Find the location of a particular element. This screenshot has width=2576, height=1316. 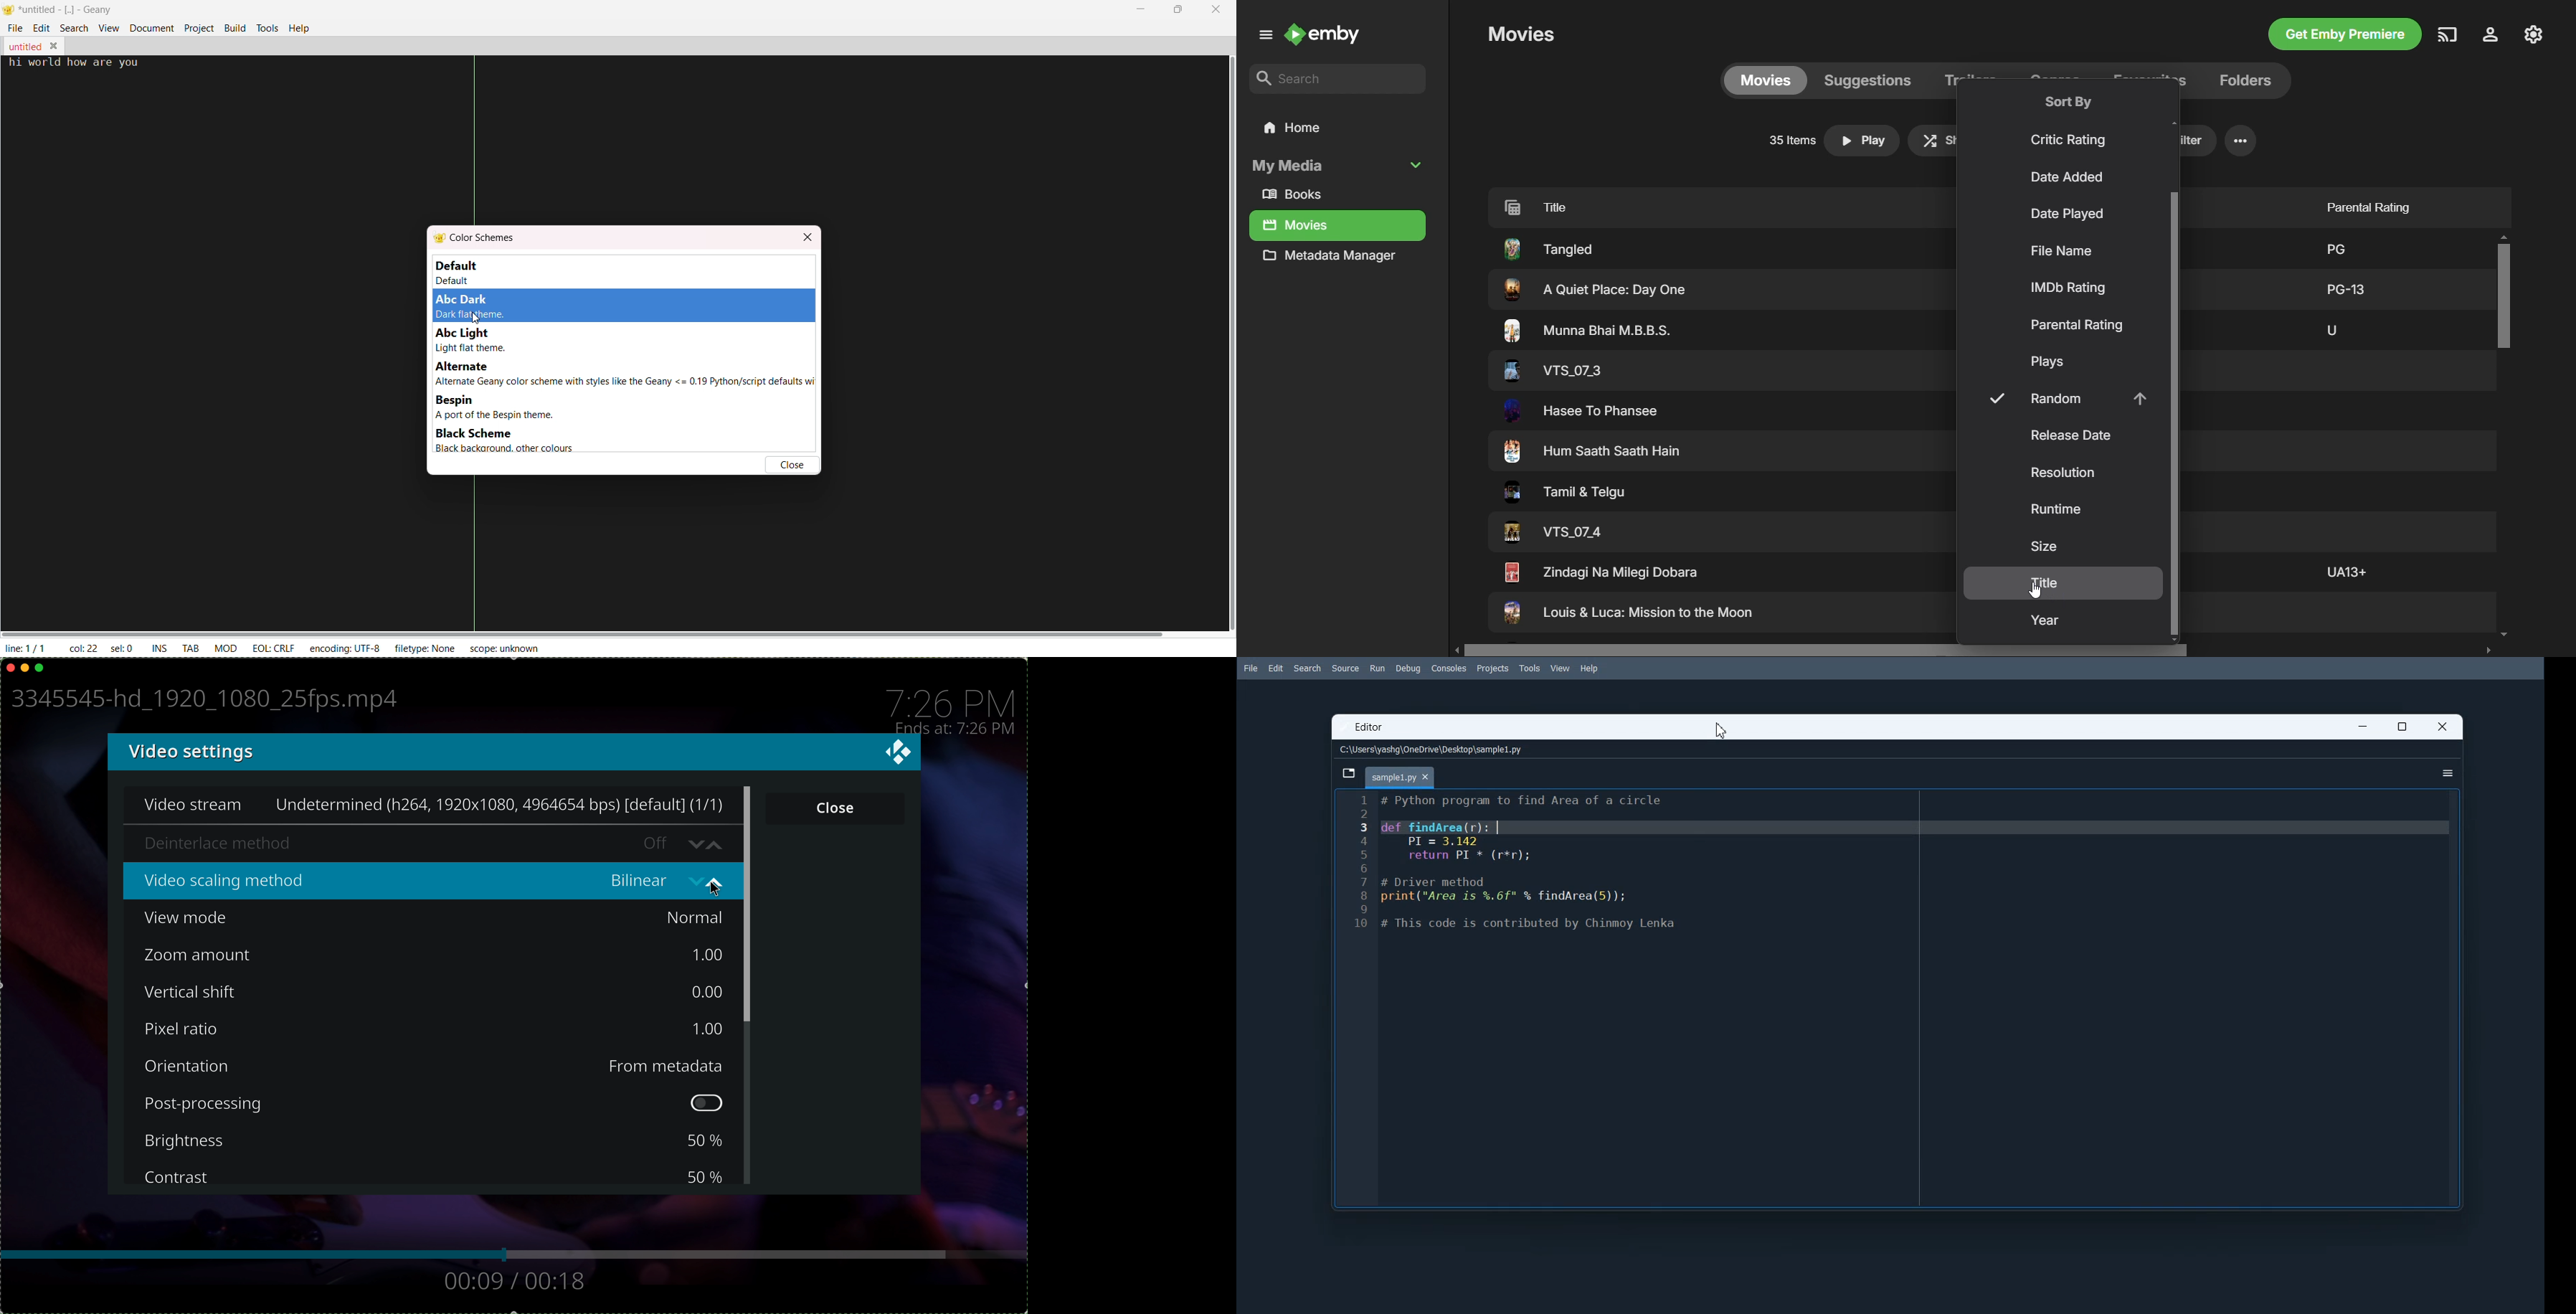

Cursor is located at coordinates (1723, 731).